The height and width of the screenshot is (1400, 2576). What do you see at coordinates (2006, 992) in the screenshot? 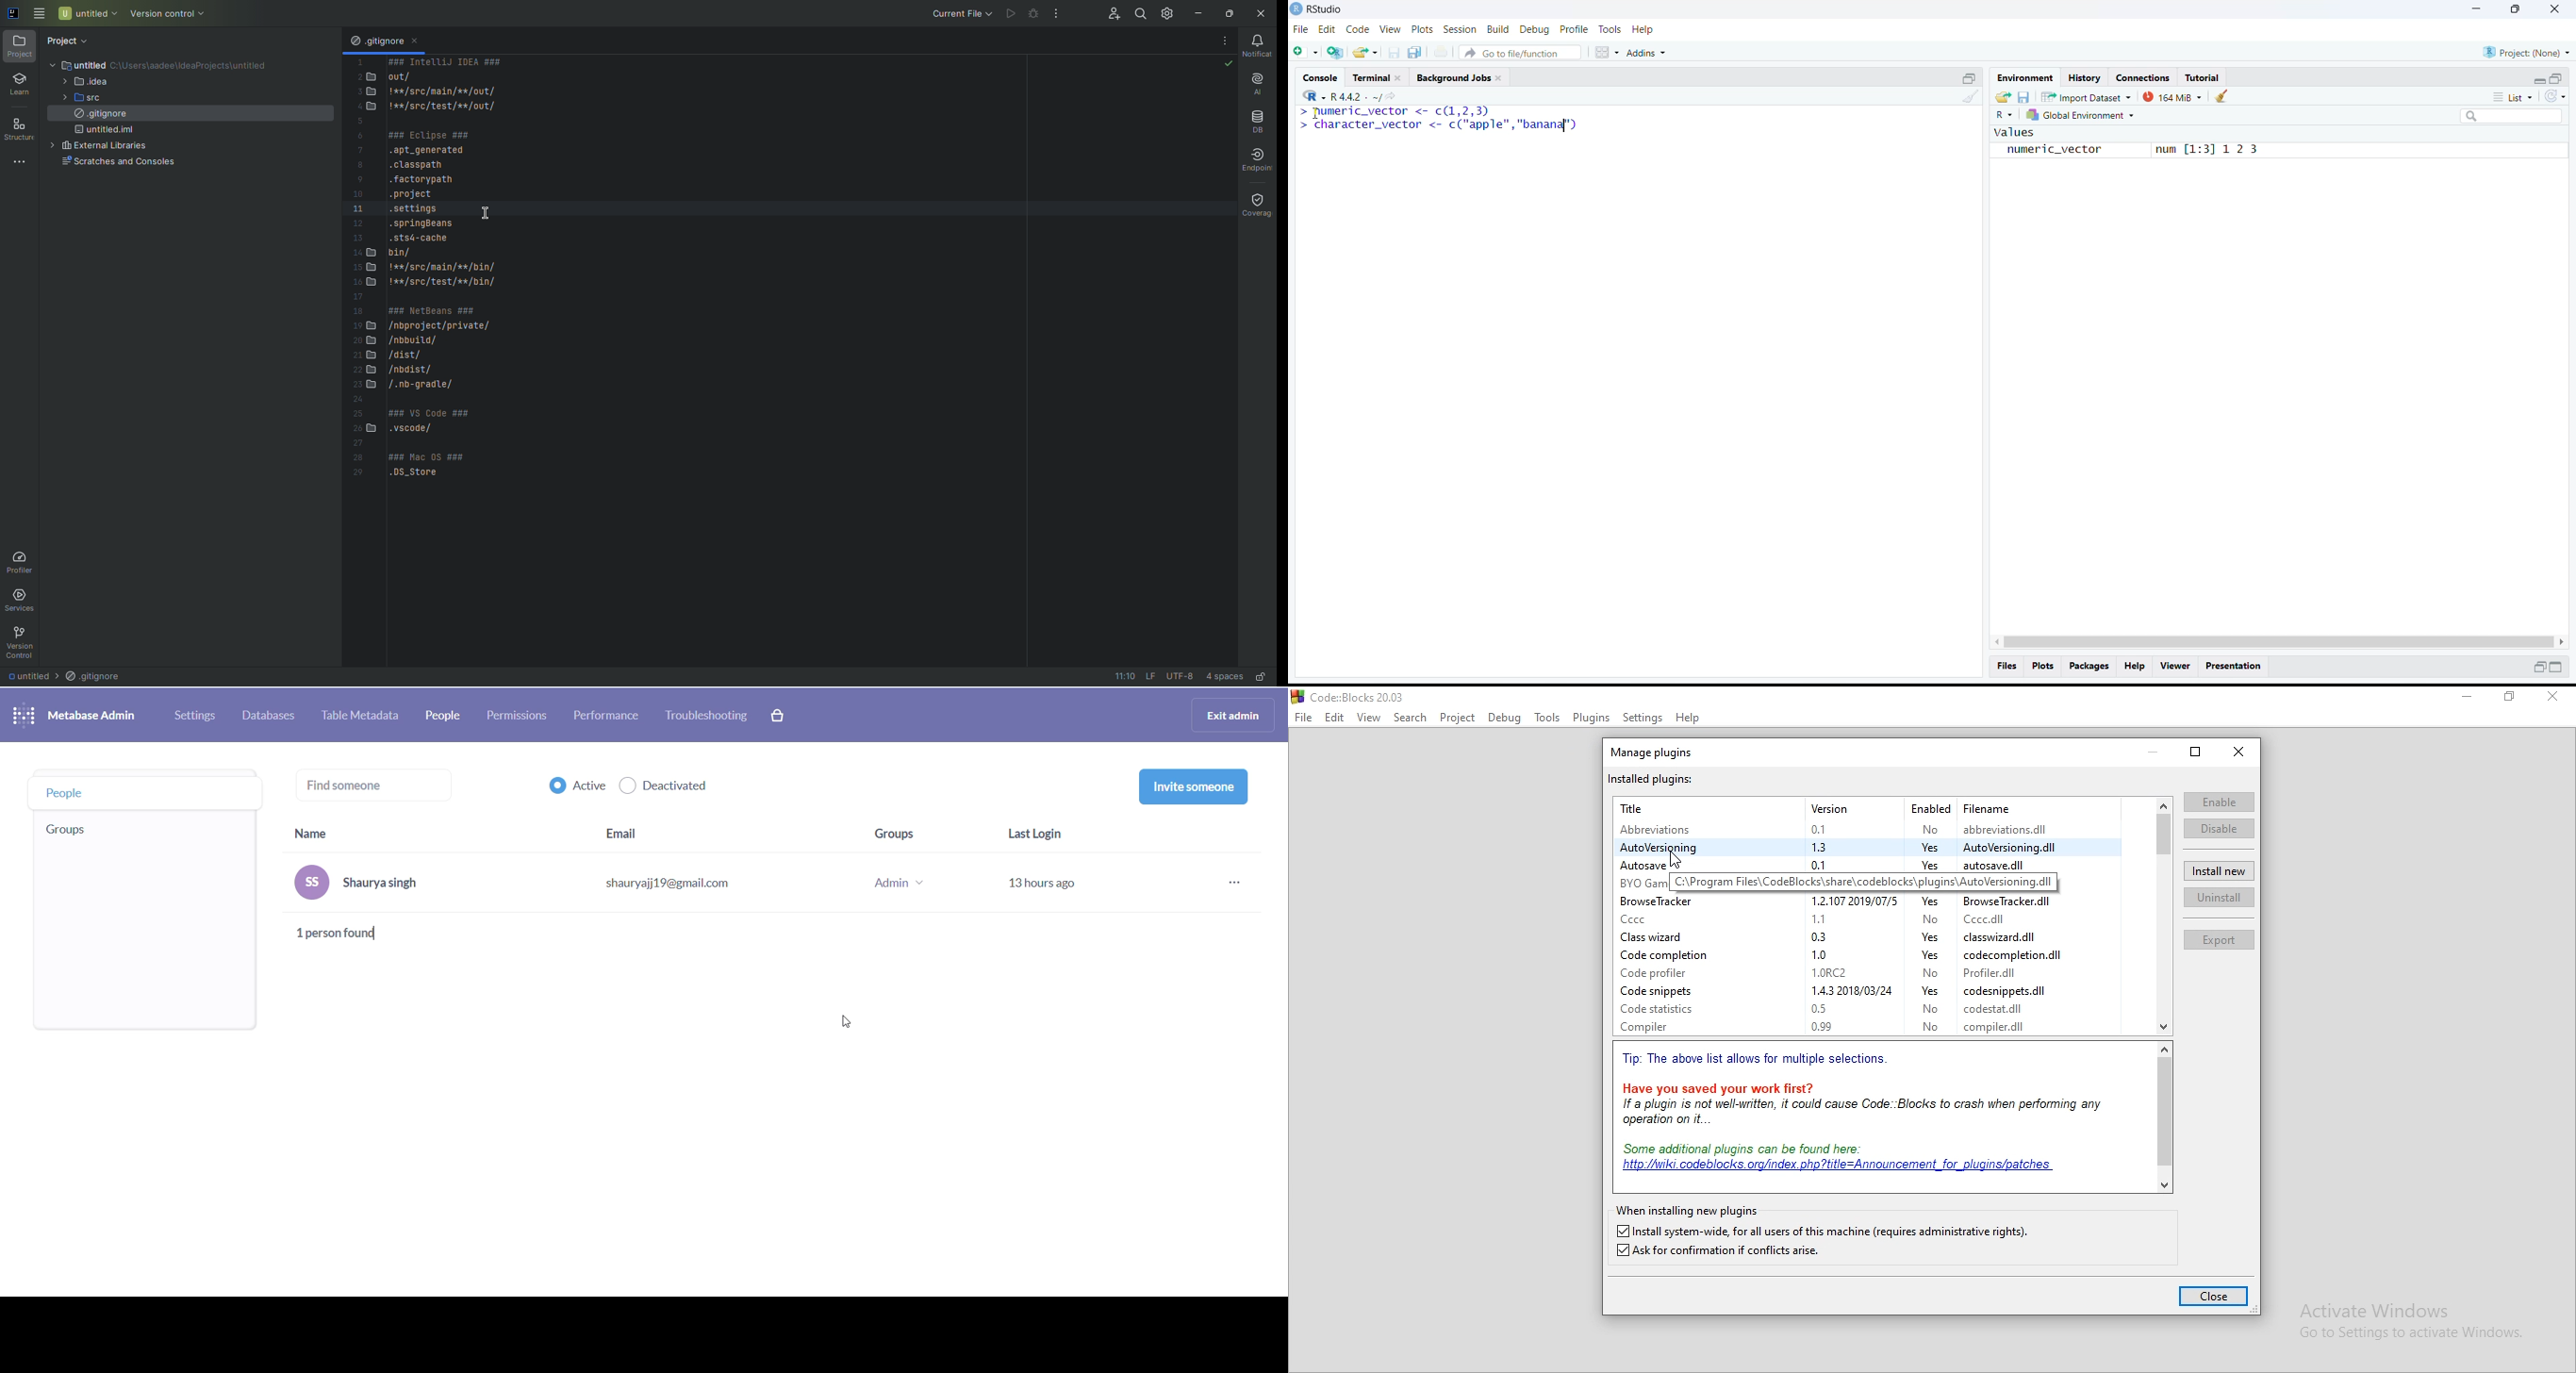
I see `codesnippets.dil` at bounding box center [2006, 992].